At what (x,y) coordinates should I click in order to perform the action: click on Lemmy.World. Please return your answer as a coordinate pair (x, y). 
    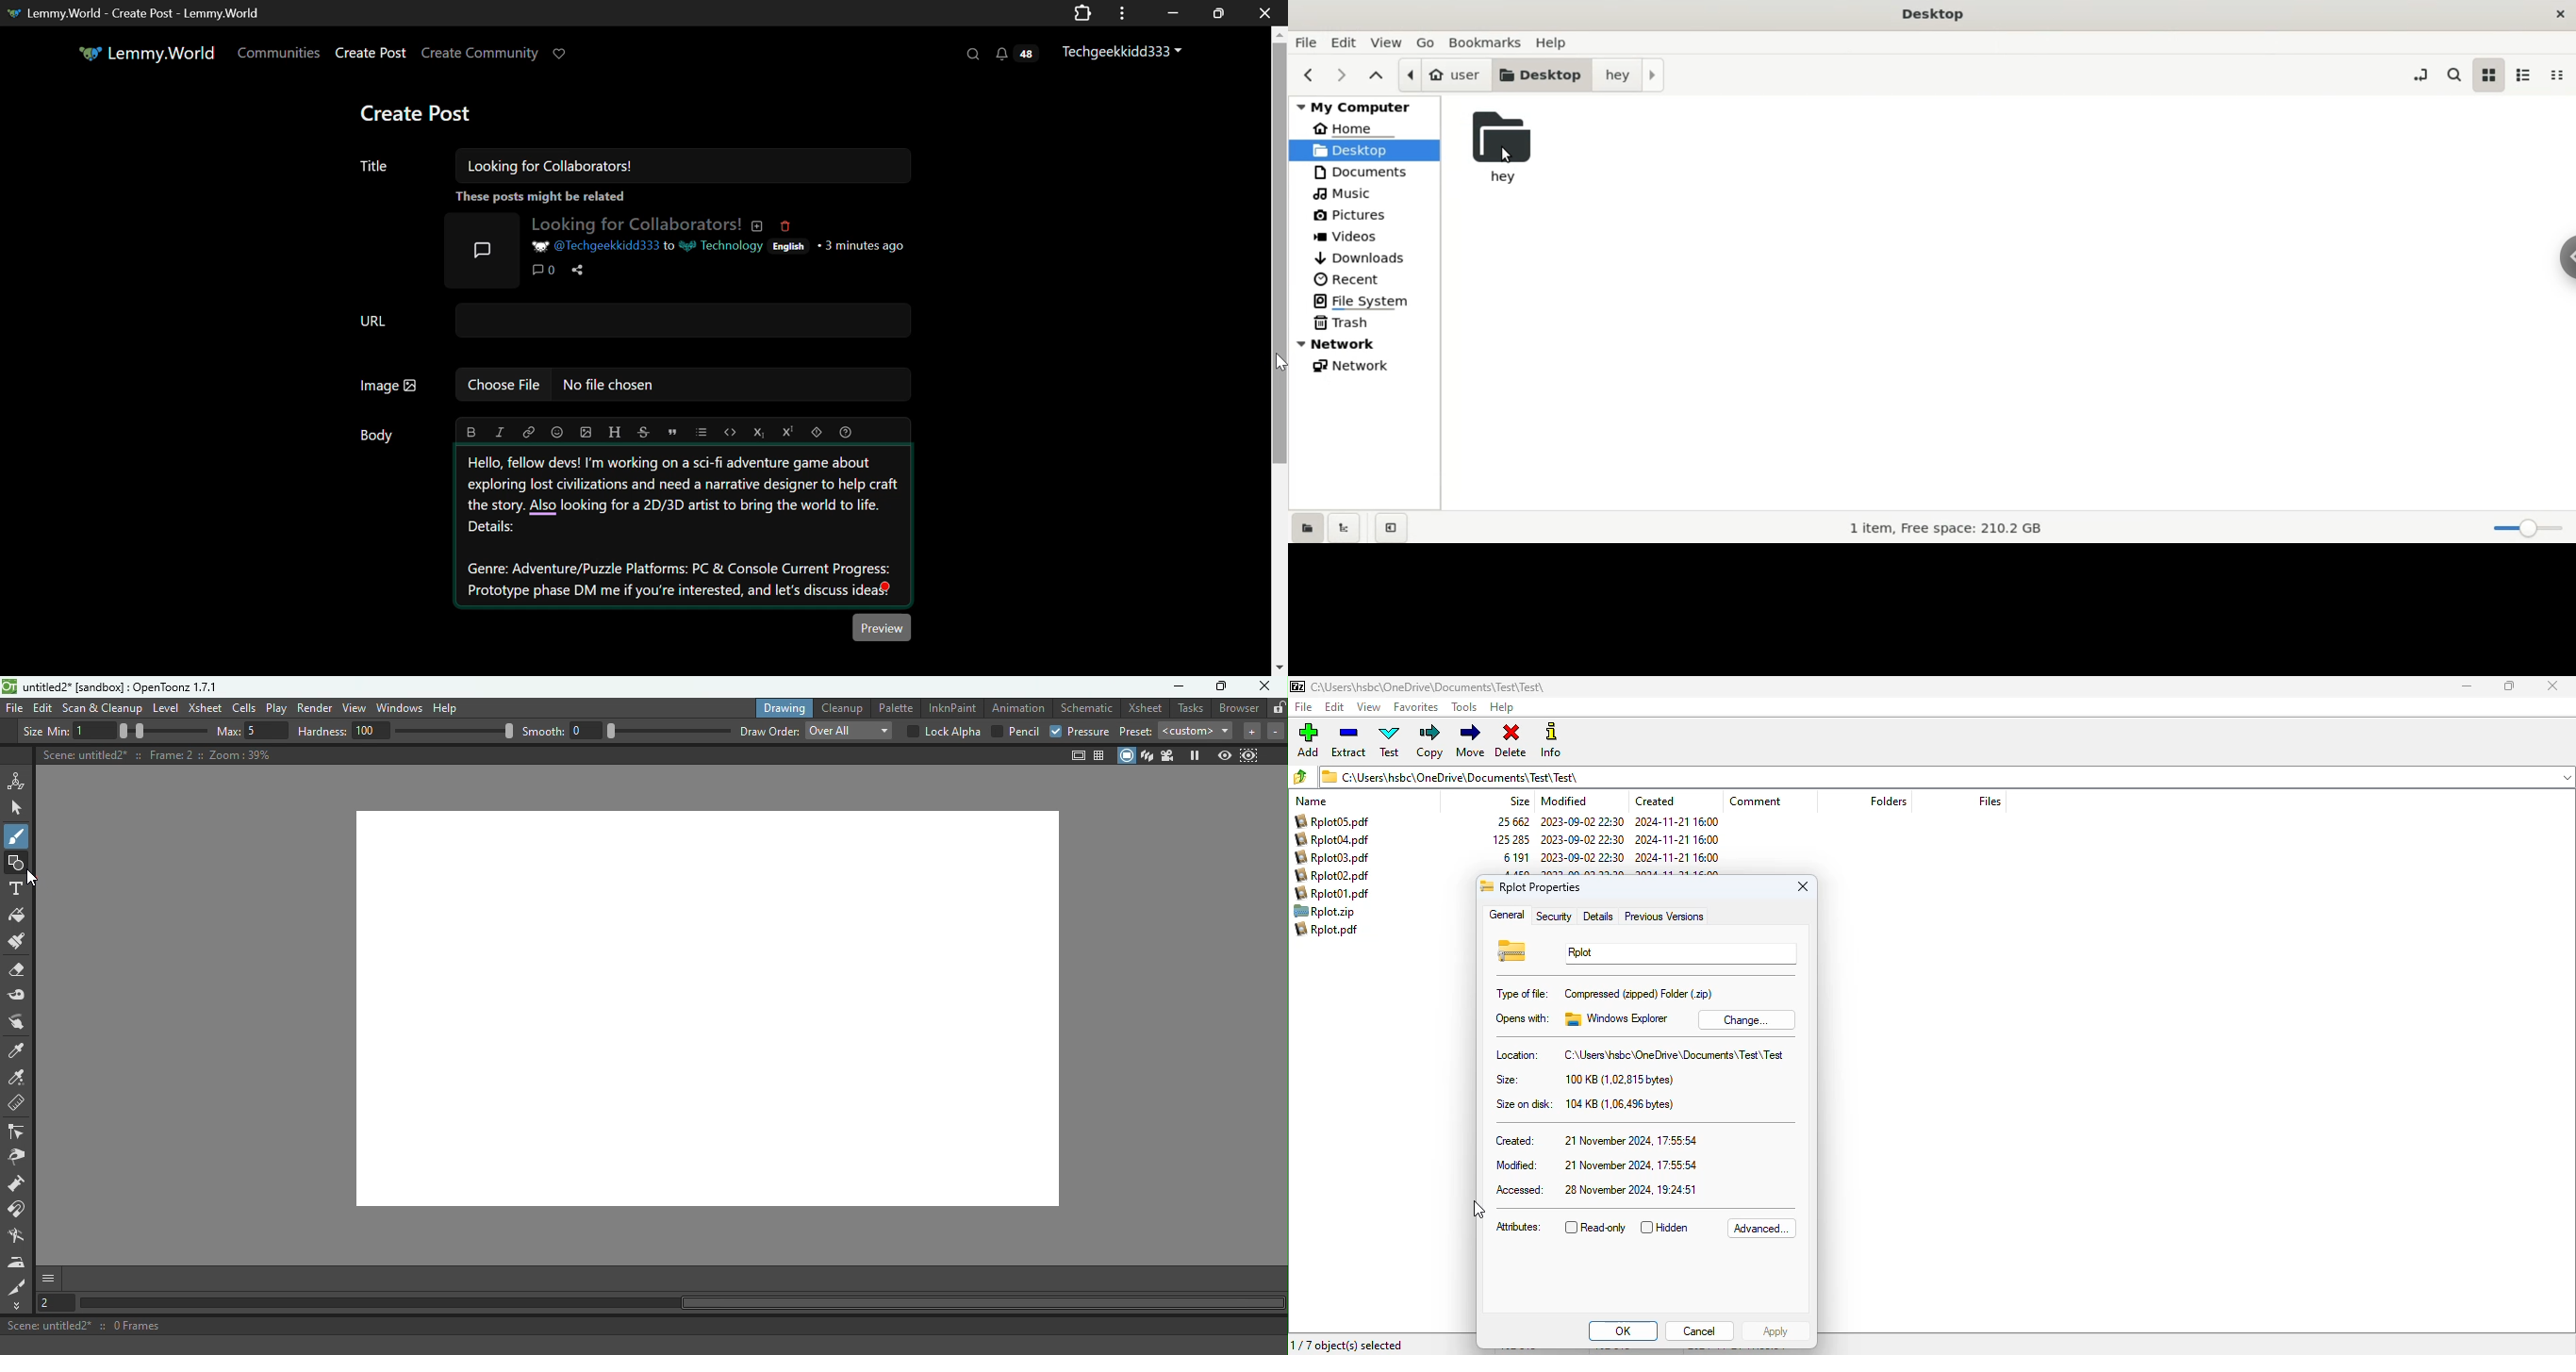
    Looking at the image, I should click on (144, 54).